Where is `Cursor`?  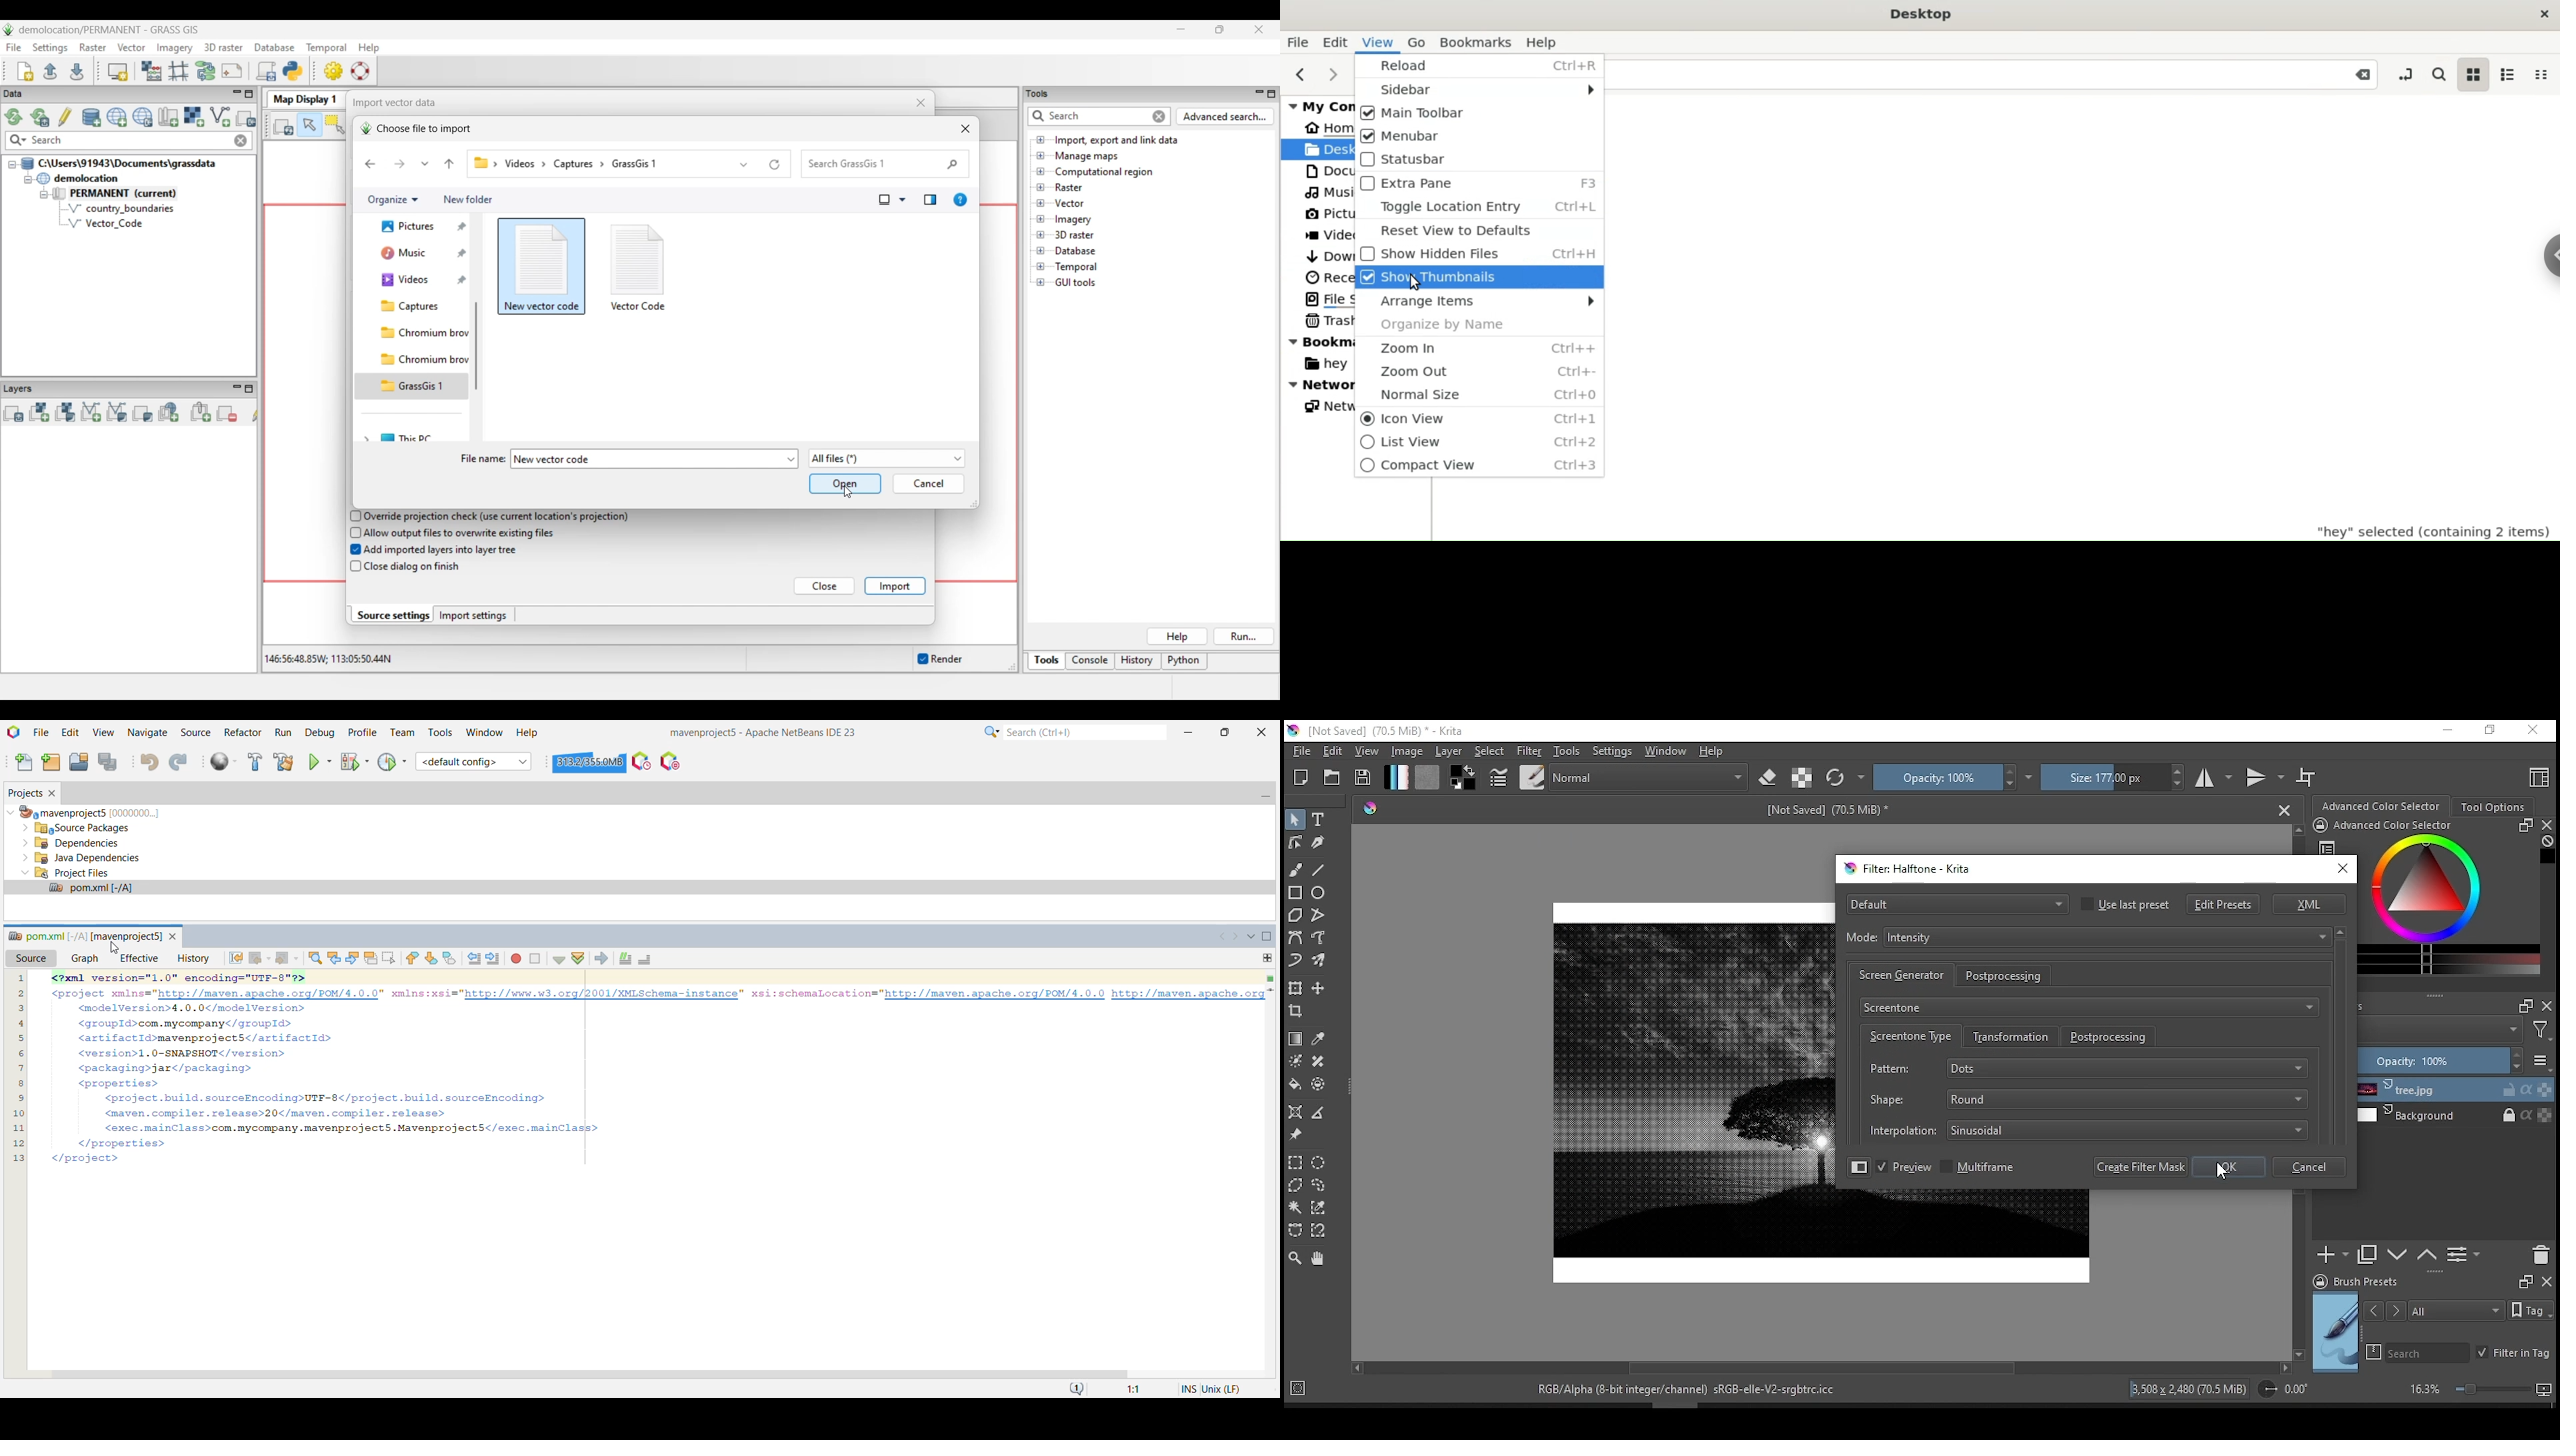
Cursor is located at coordinates (1414, 288).